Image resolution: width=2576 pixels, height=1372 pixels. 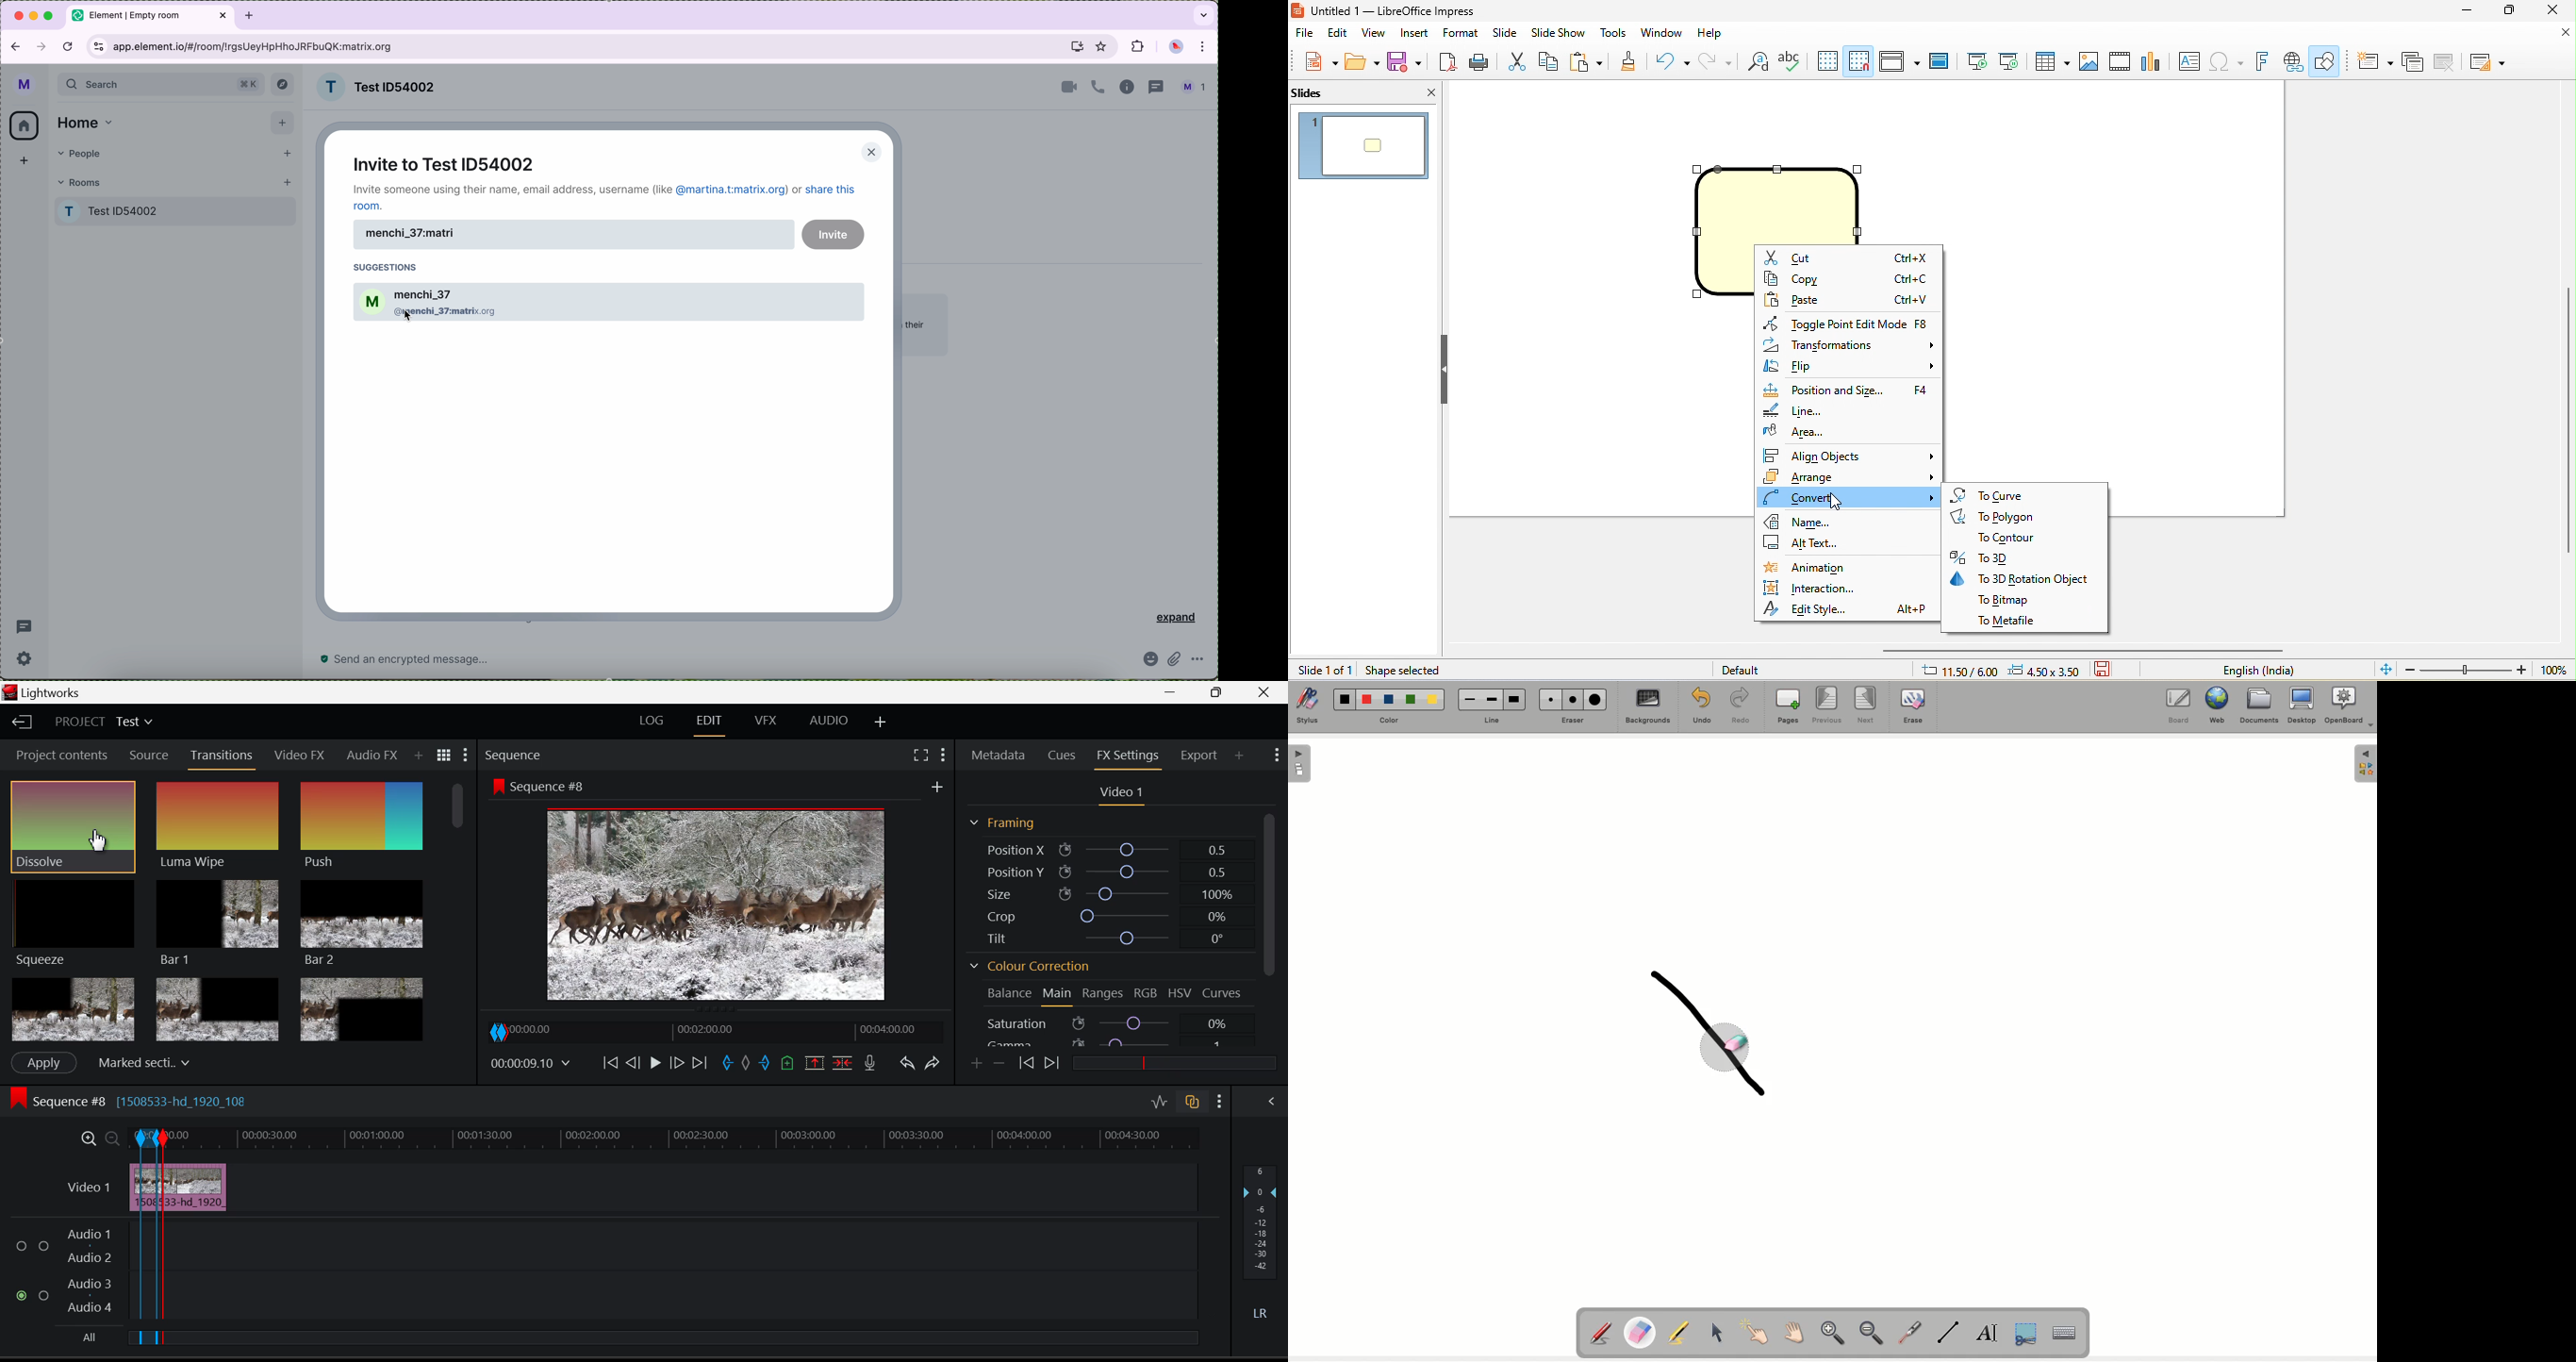 I want to click on animation, so click(x=1822, y=569).